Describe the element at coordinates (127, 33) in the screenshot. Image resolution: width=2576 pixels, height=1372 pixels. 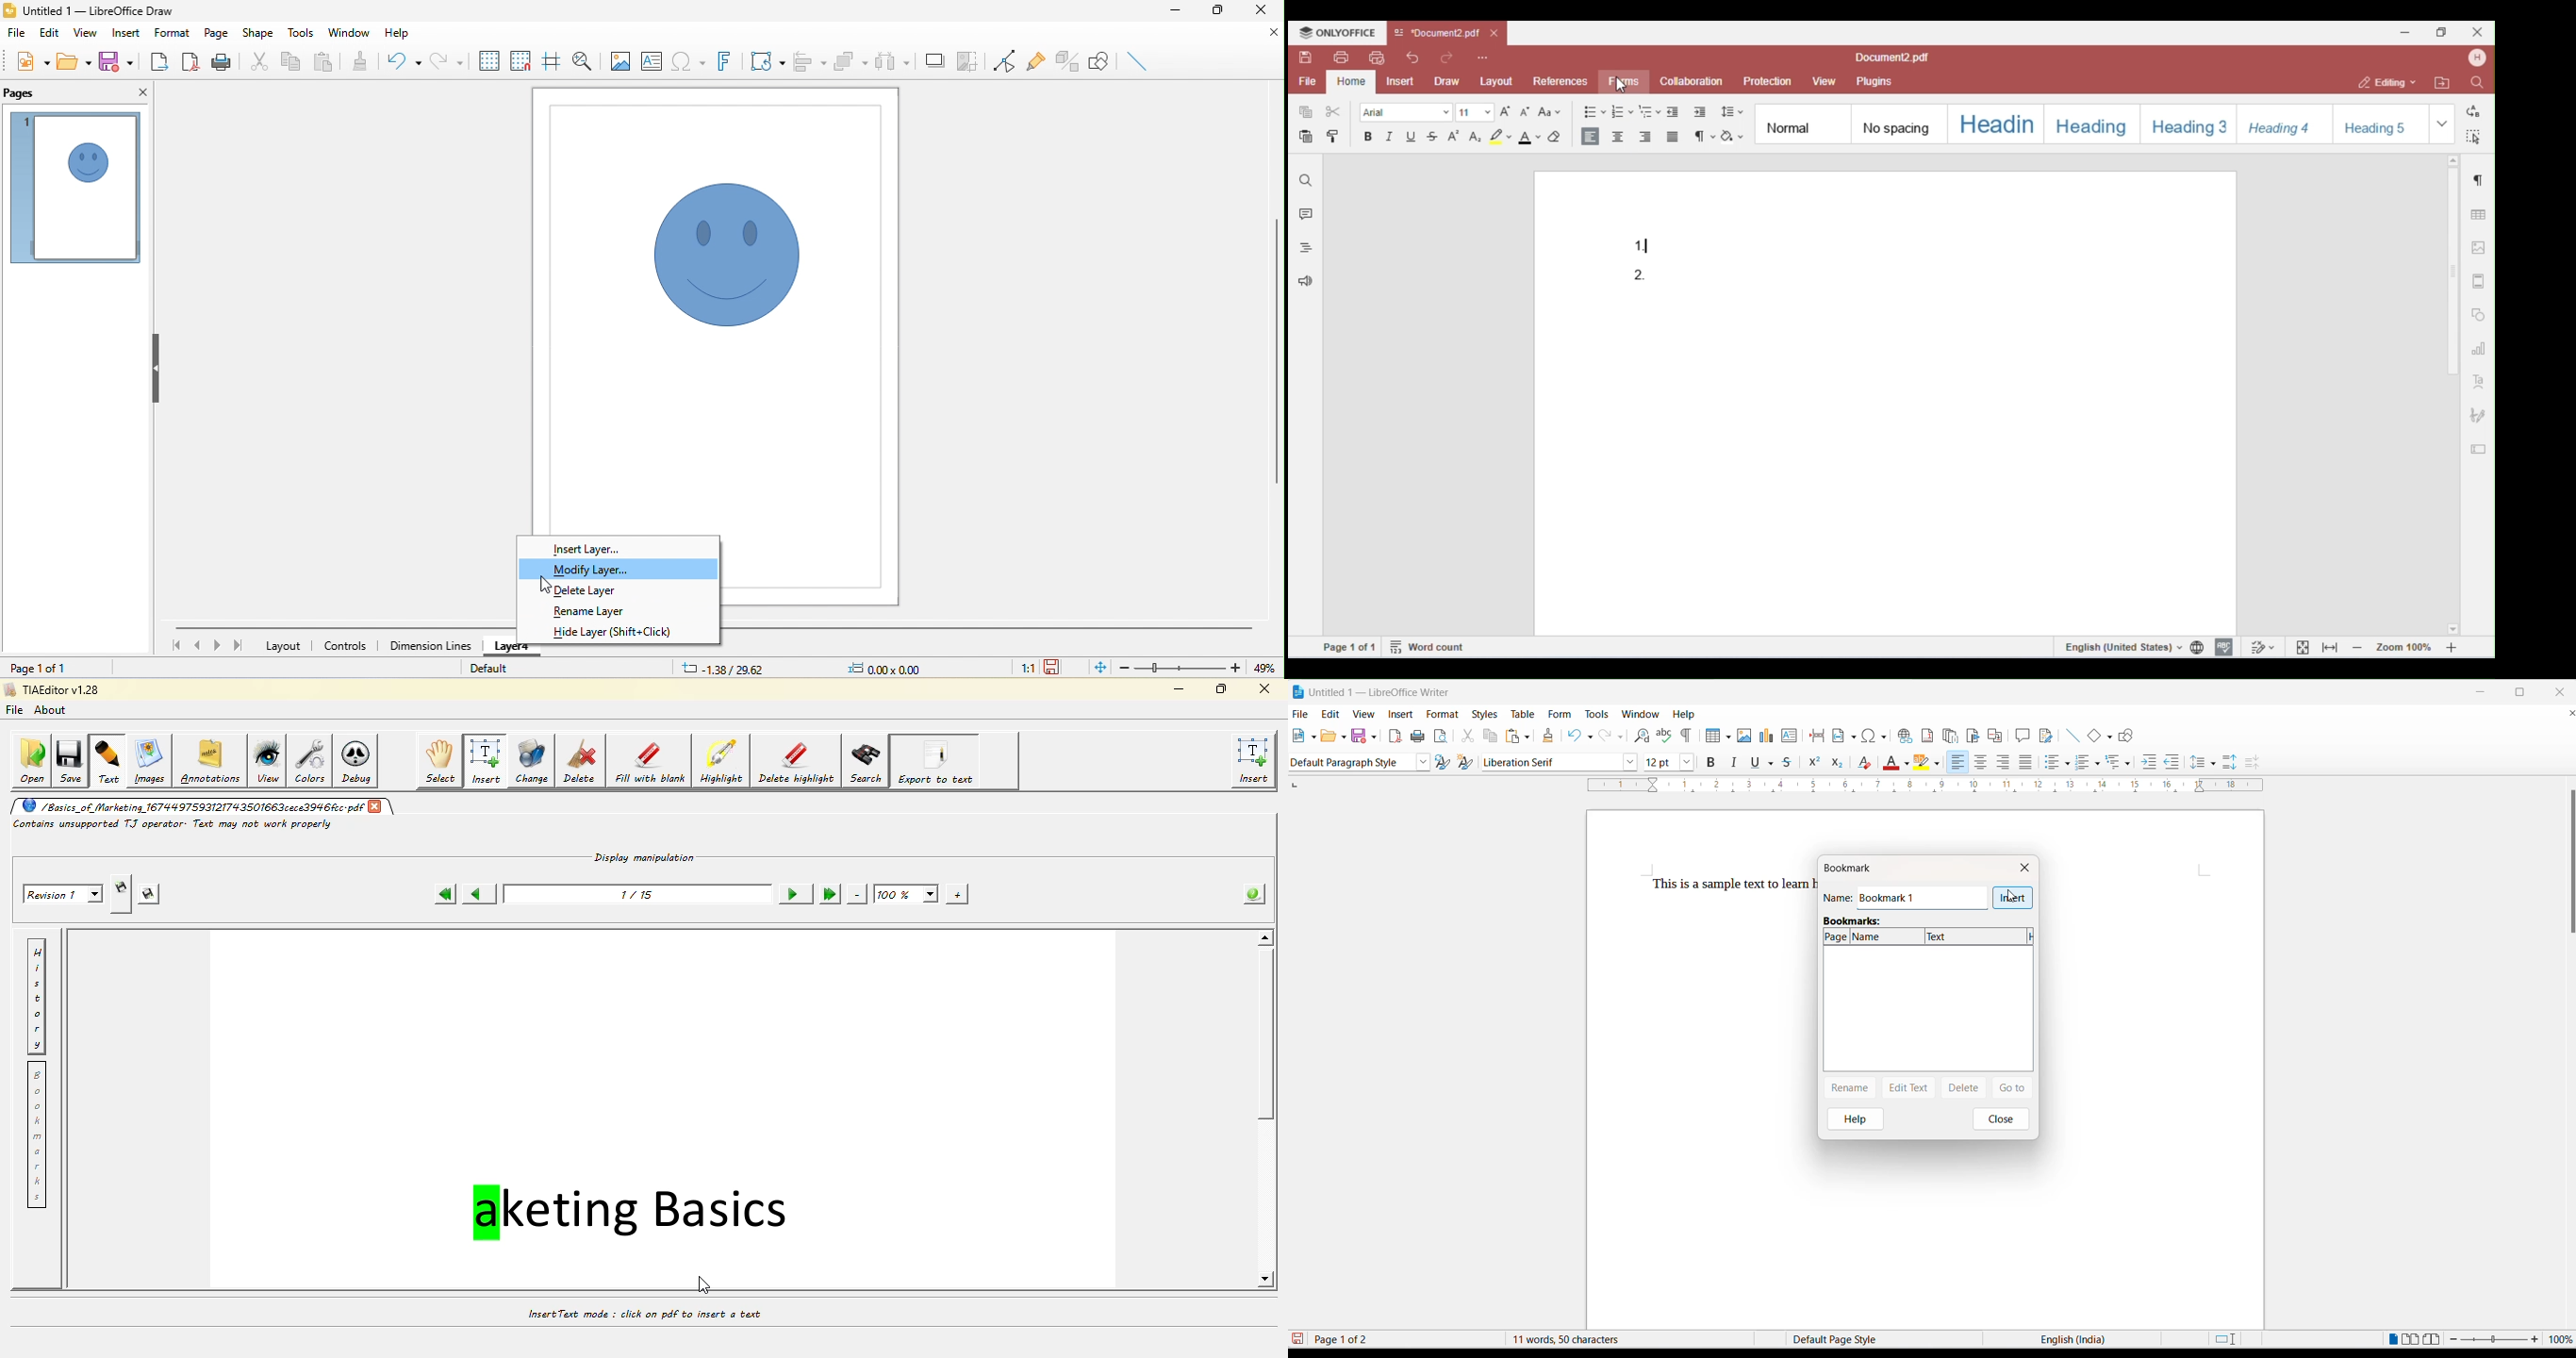
I see `insert` at that location.